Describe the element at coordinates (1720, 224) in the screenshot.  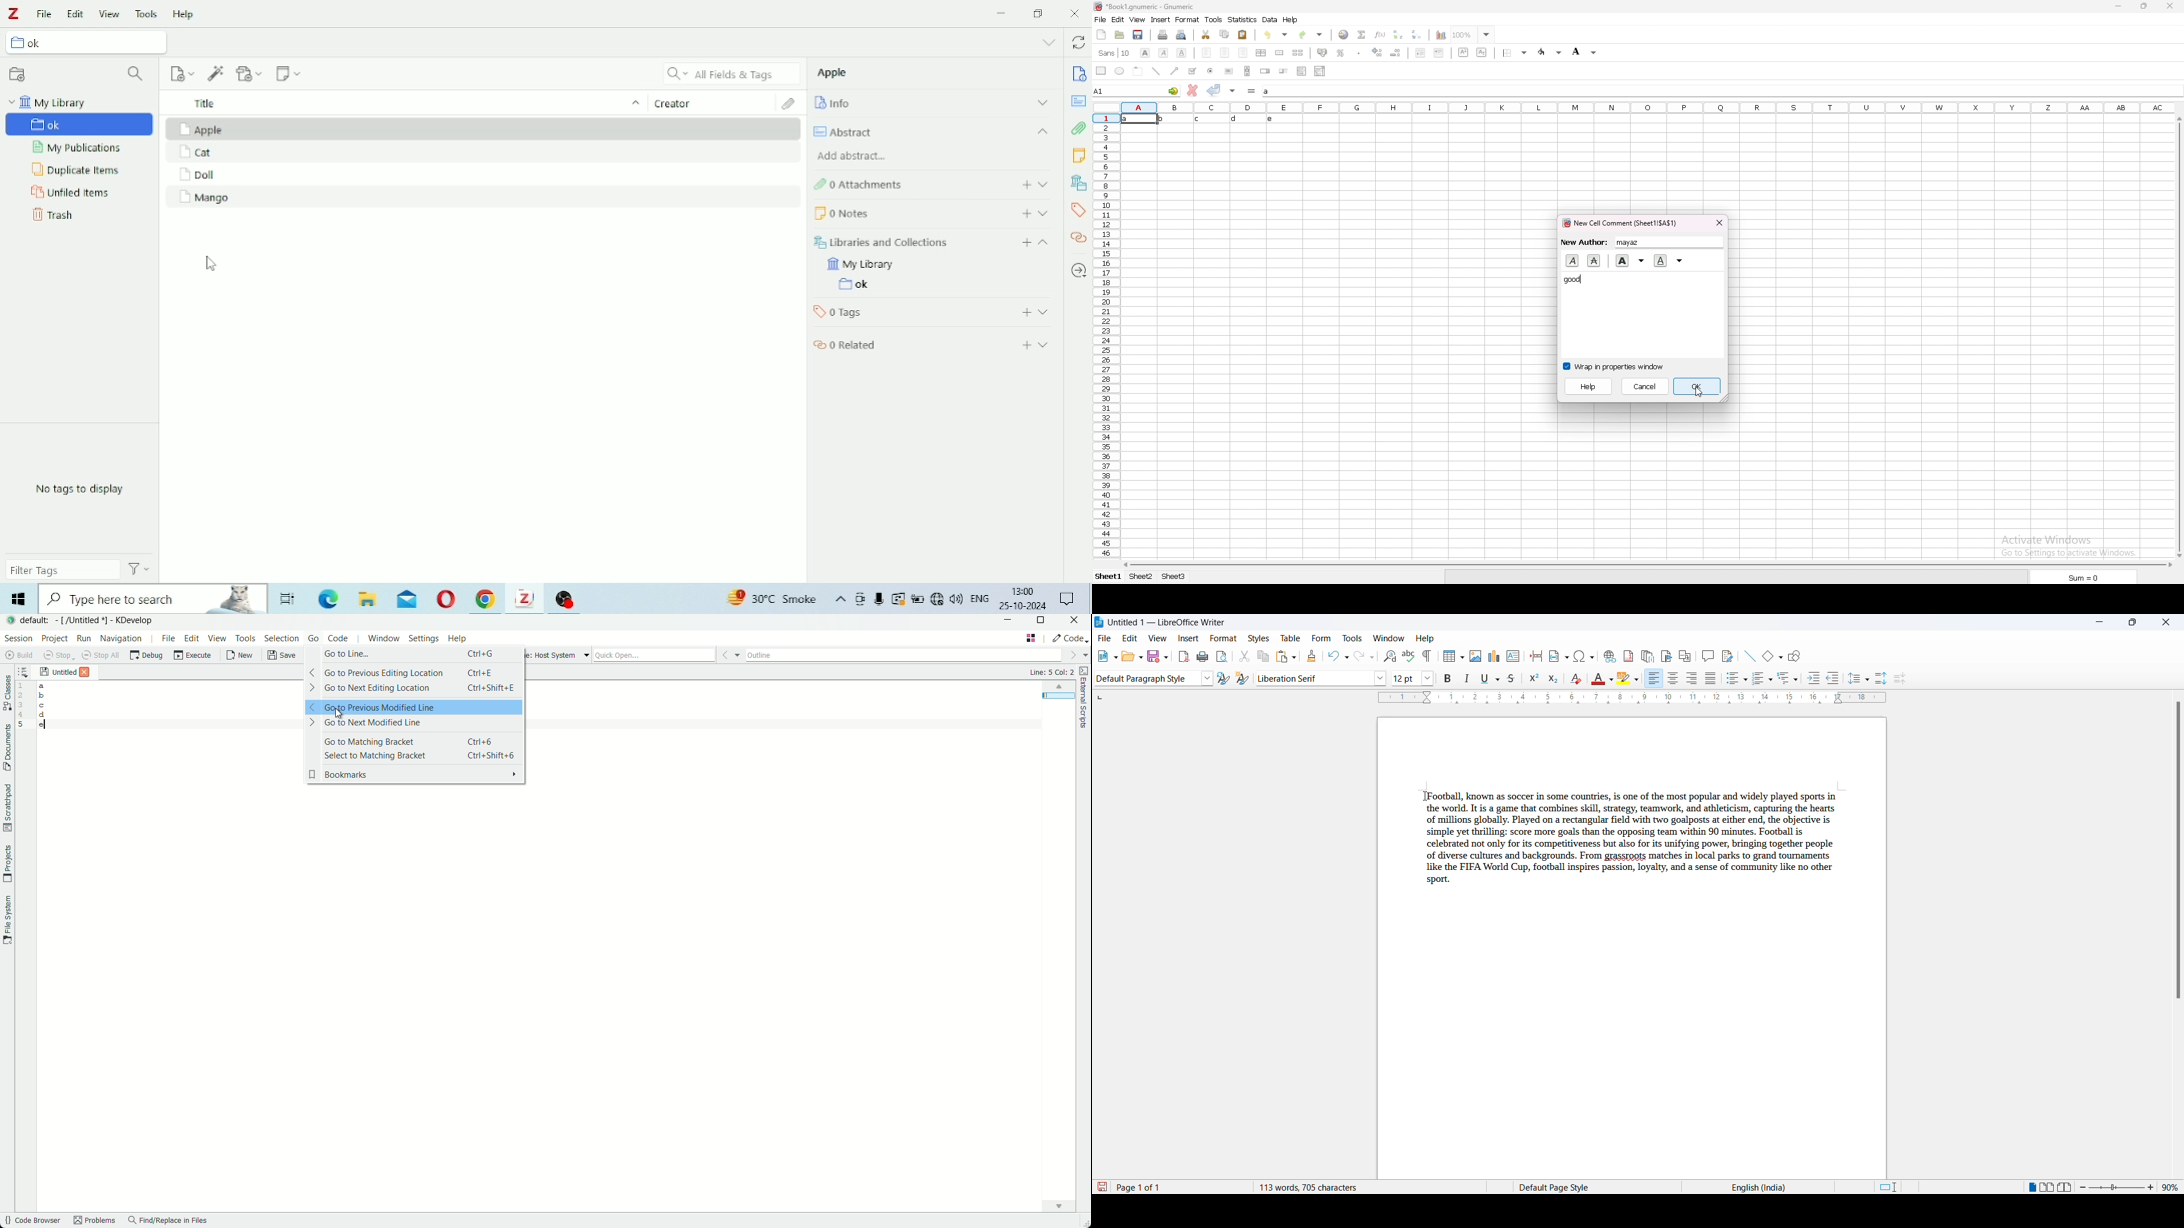
I see `close` at that location.